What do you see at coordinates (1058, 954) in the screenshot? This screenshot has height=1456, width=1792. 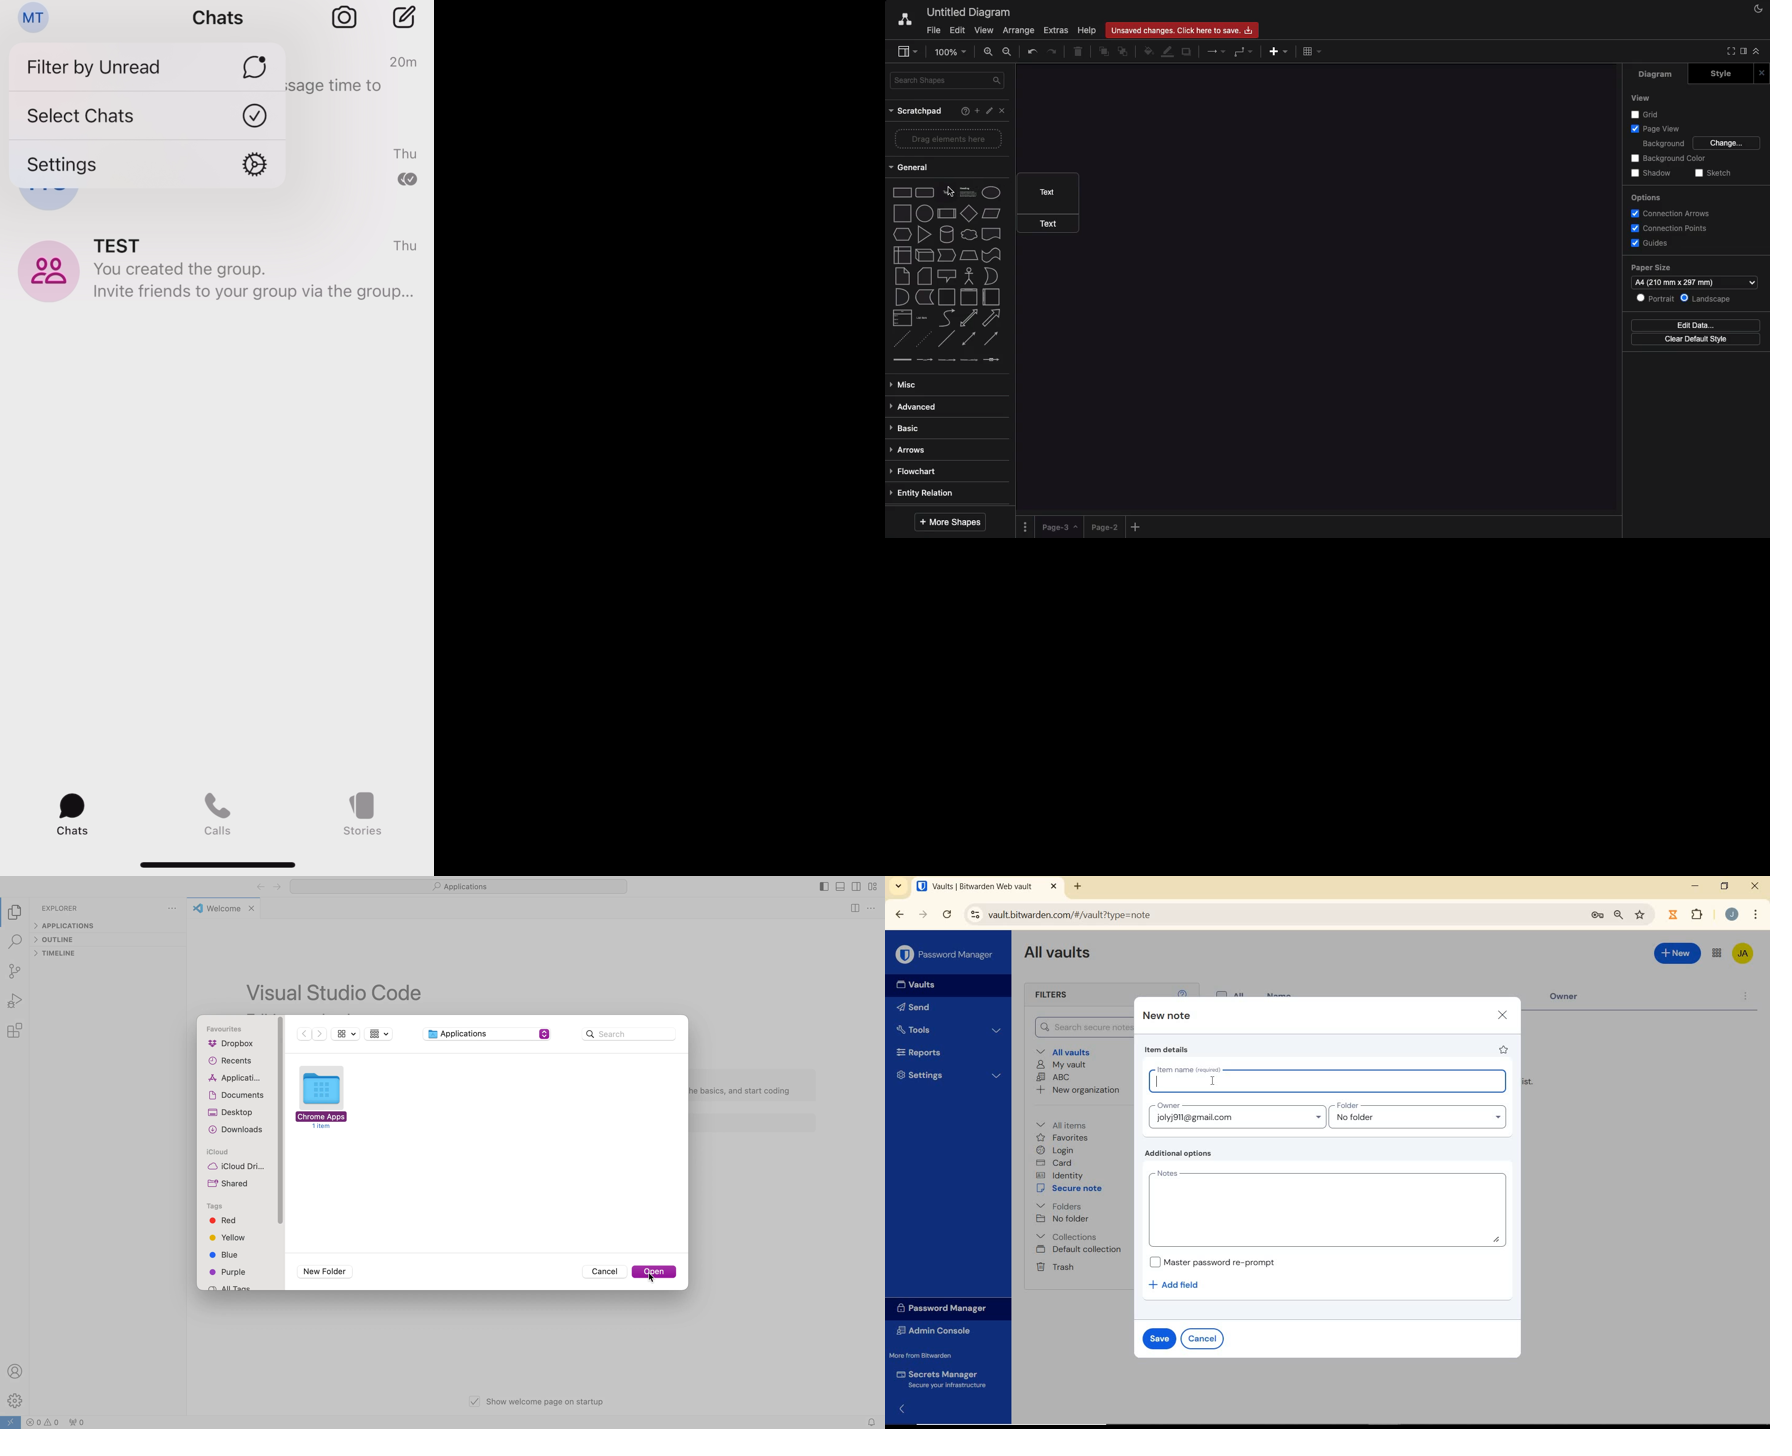 I see `All Vaults` at bounding box center [1058, 954].